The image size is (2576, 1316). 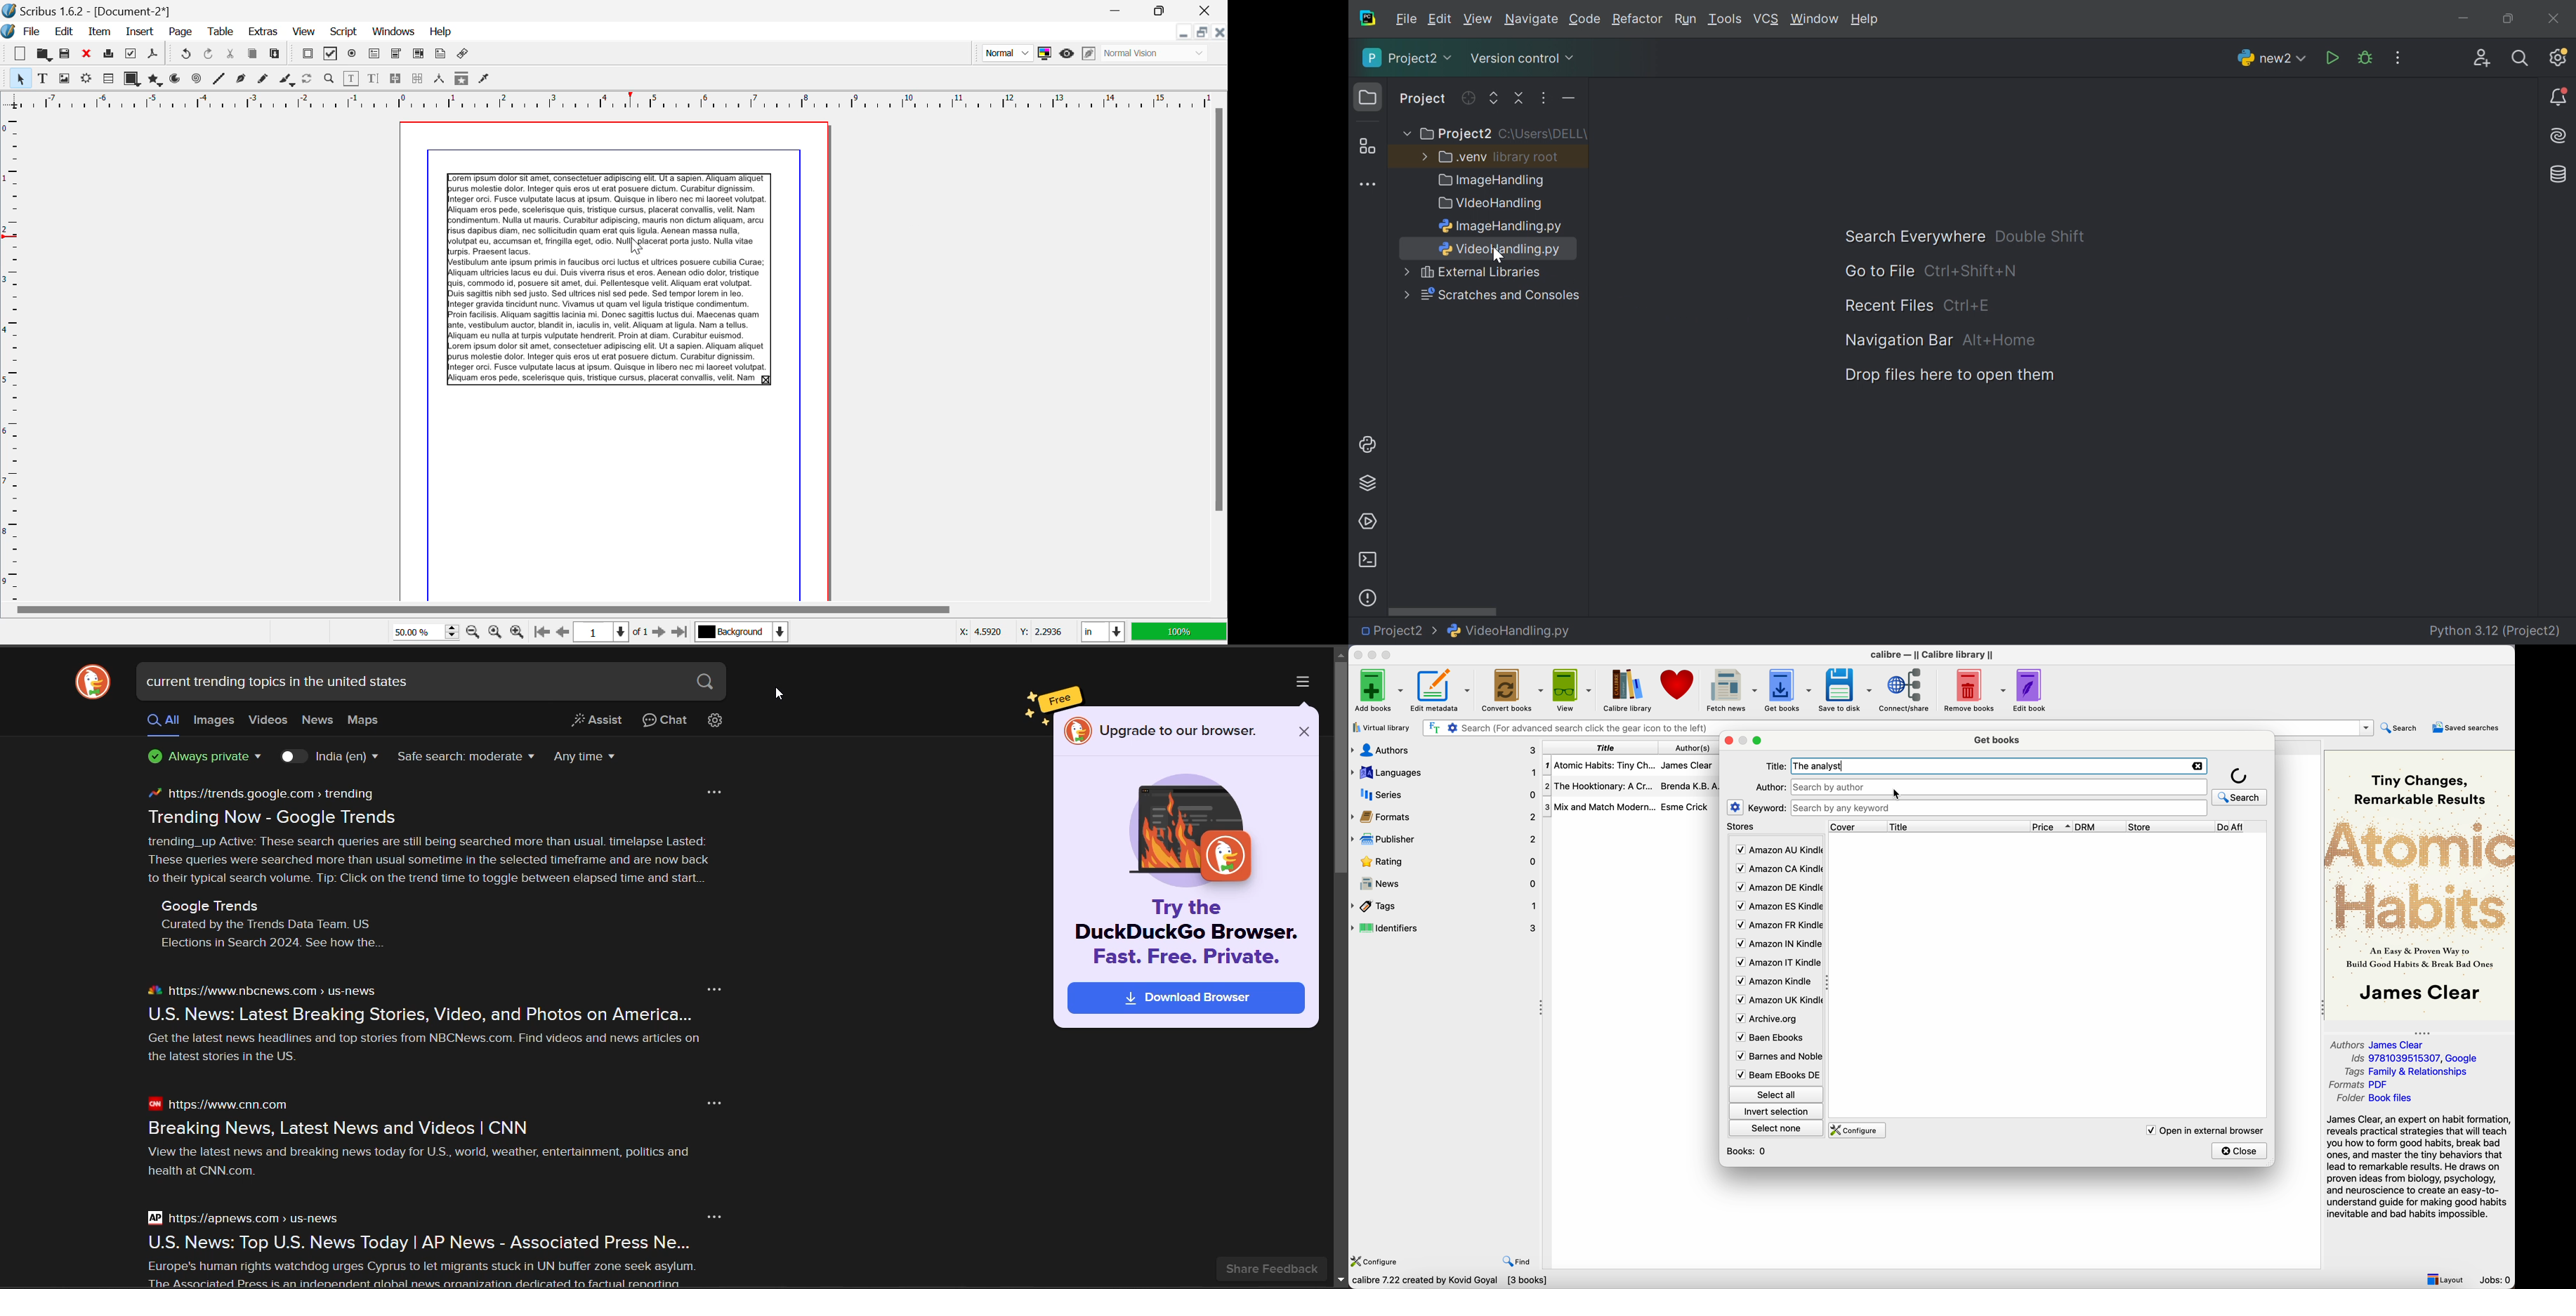 What do you see at coordinates (1776, 1075) in the screenshot?
I see `Beam Ebooks DE` at bounding box center [1776, 1075].